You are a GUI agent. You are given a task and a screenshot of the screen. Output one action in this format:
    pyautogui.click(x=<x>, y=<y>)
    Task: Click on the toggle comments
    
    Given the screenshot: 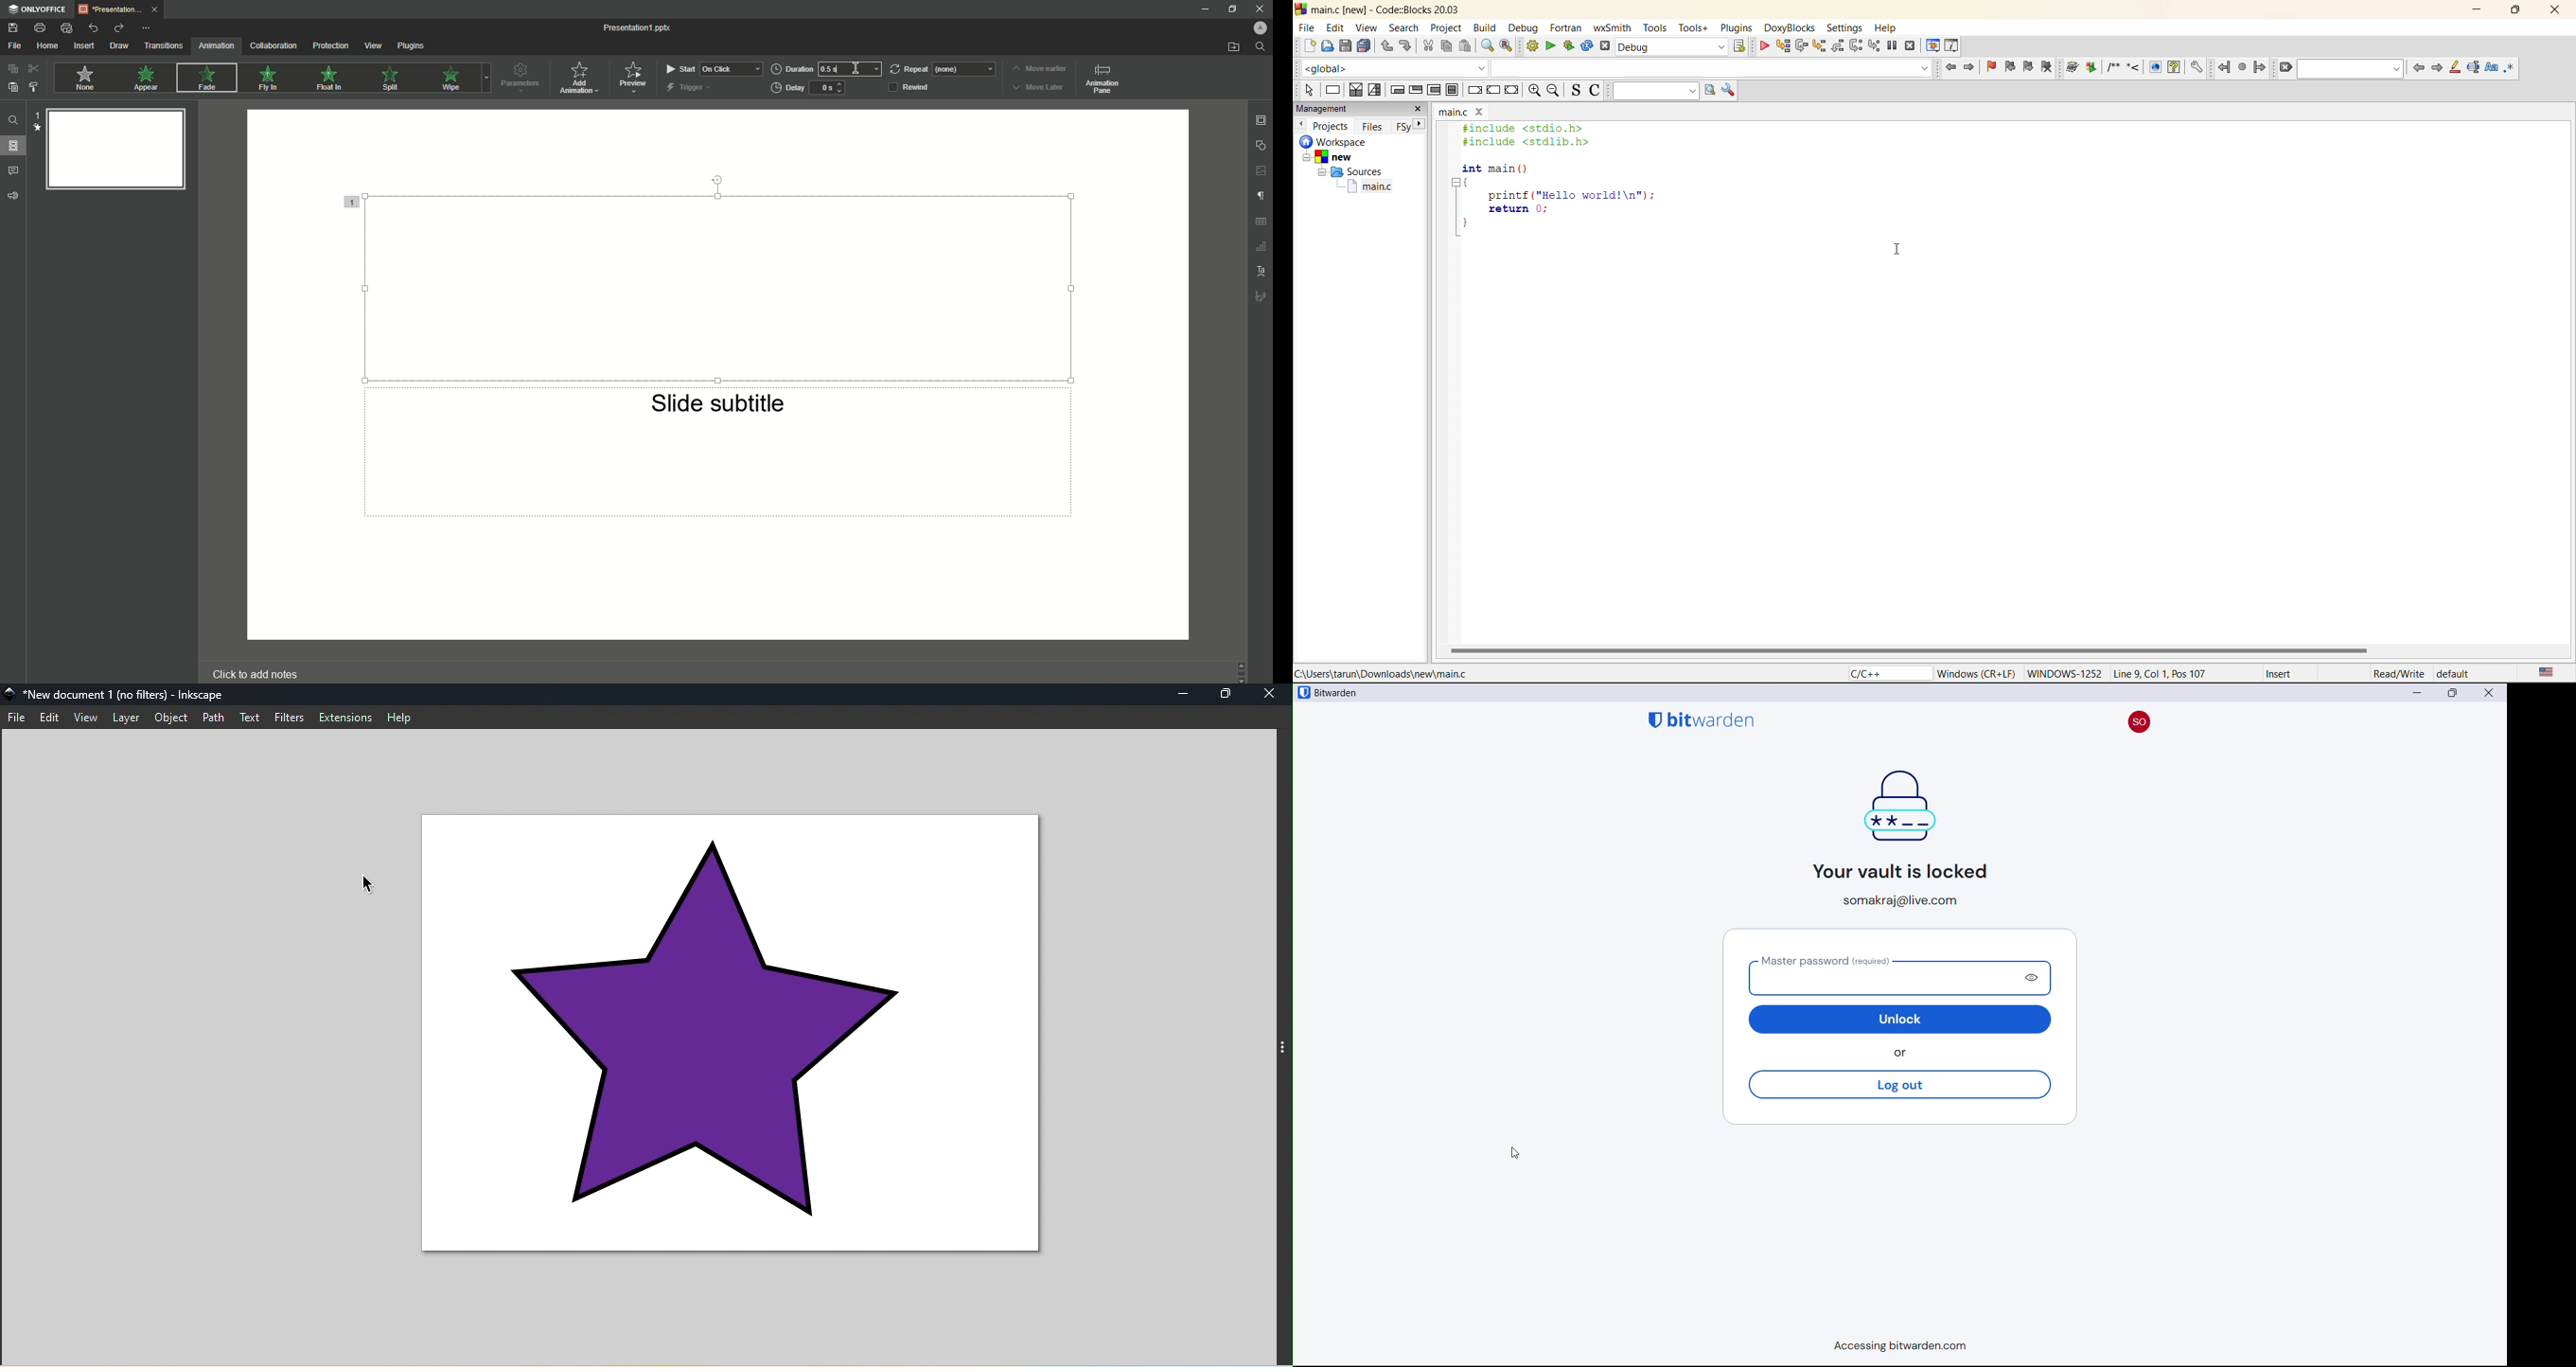 What is the action you would take?
    pyautogui.click(x=1594, y=92)
    